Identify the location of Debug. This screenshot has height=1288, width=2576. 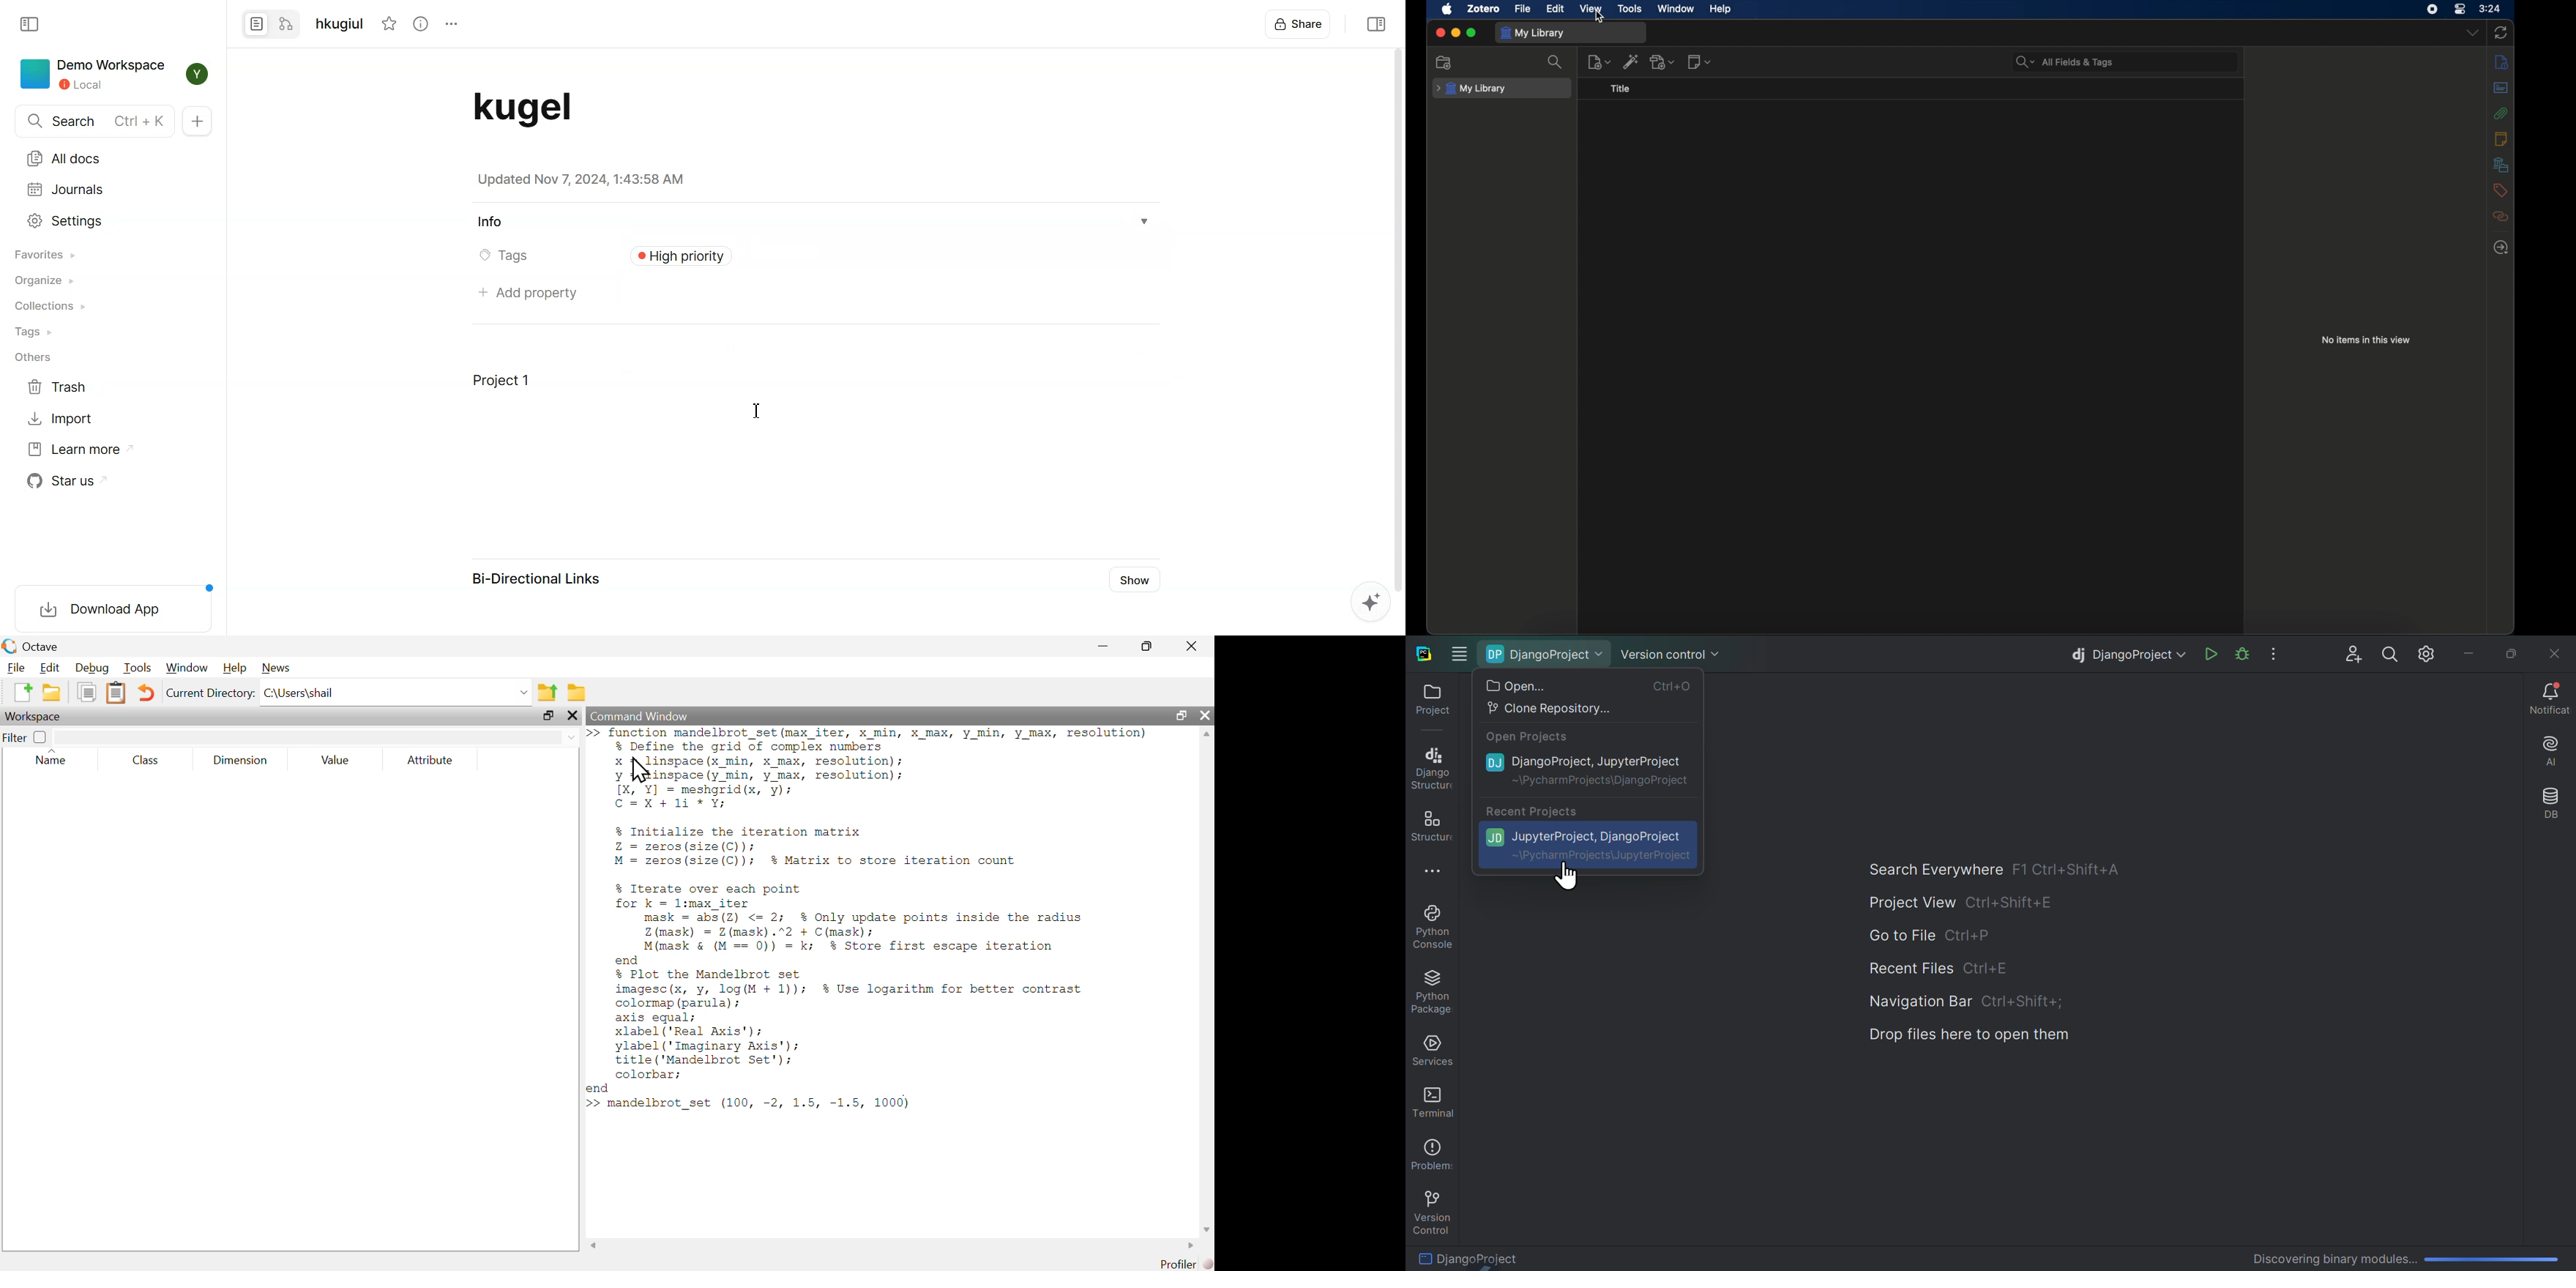
(91, 668).